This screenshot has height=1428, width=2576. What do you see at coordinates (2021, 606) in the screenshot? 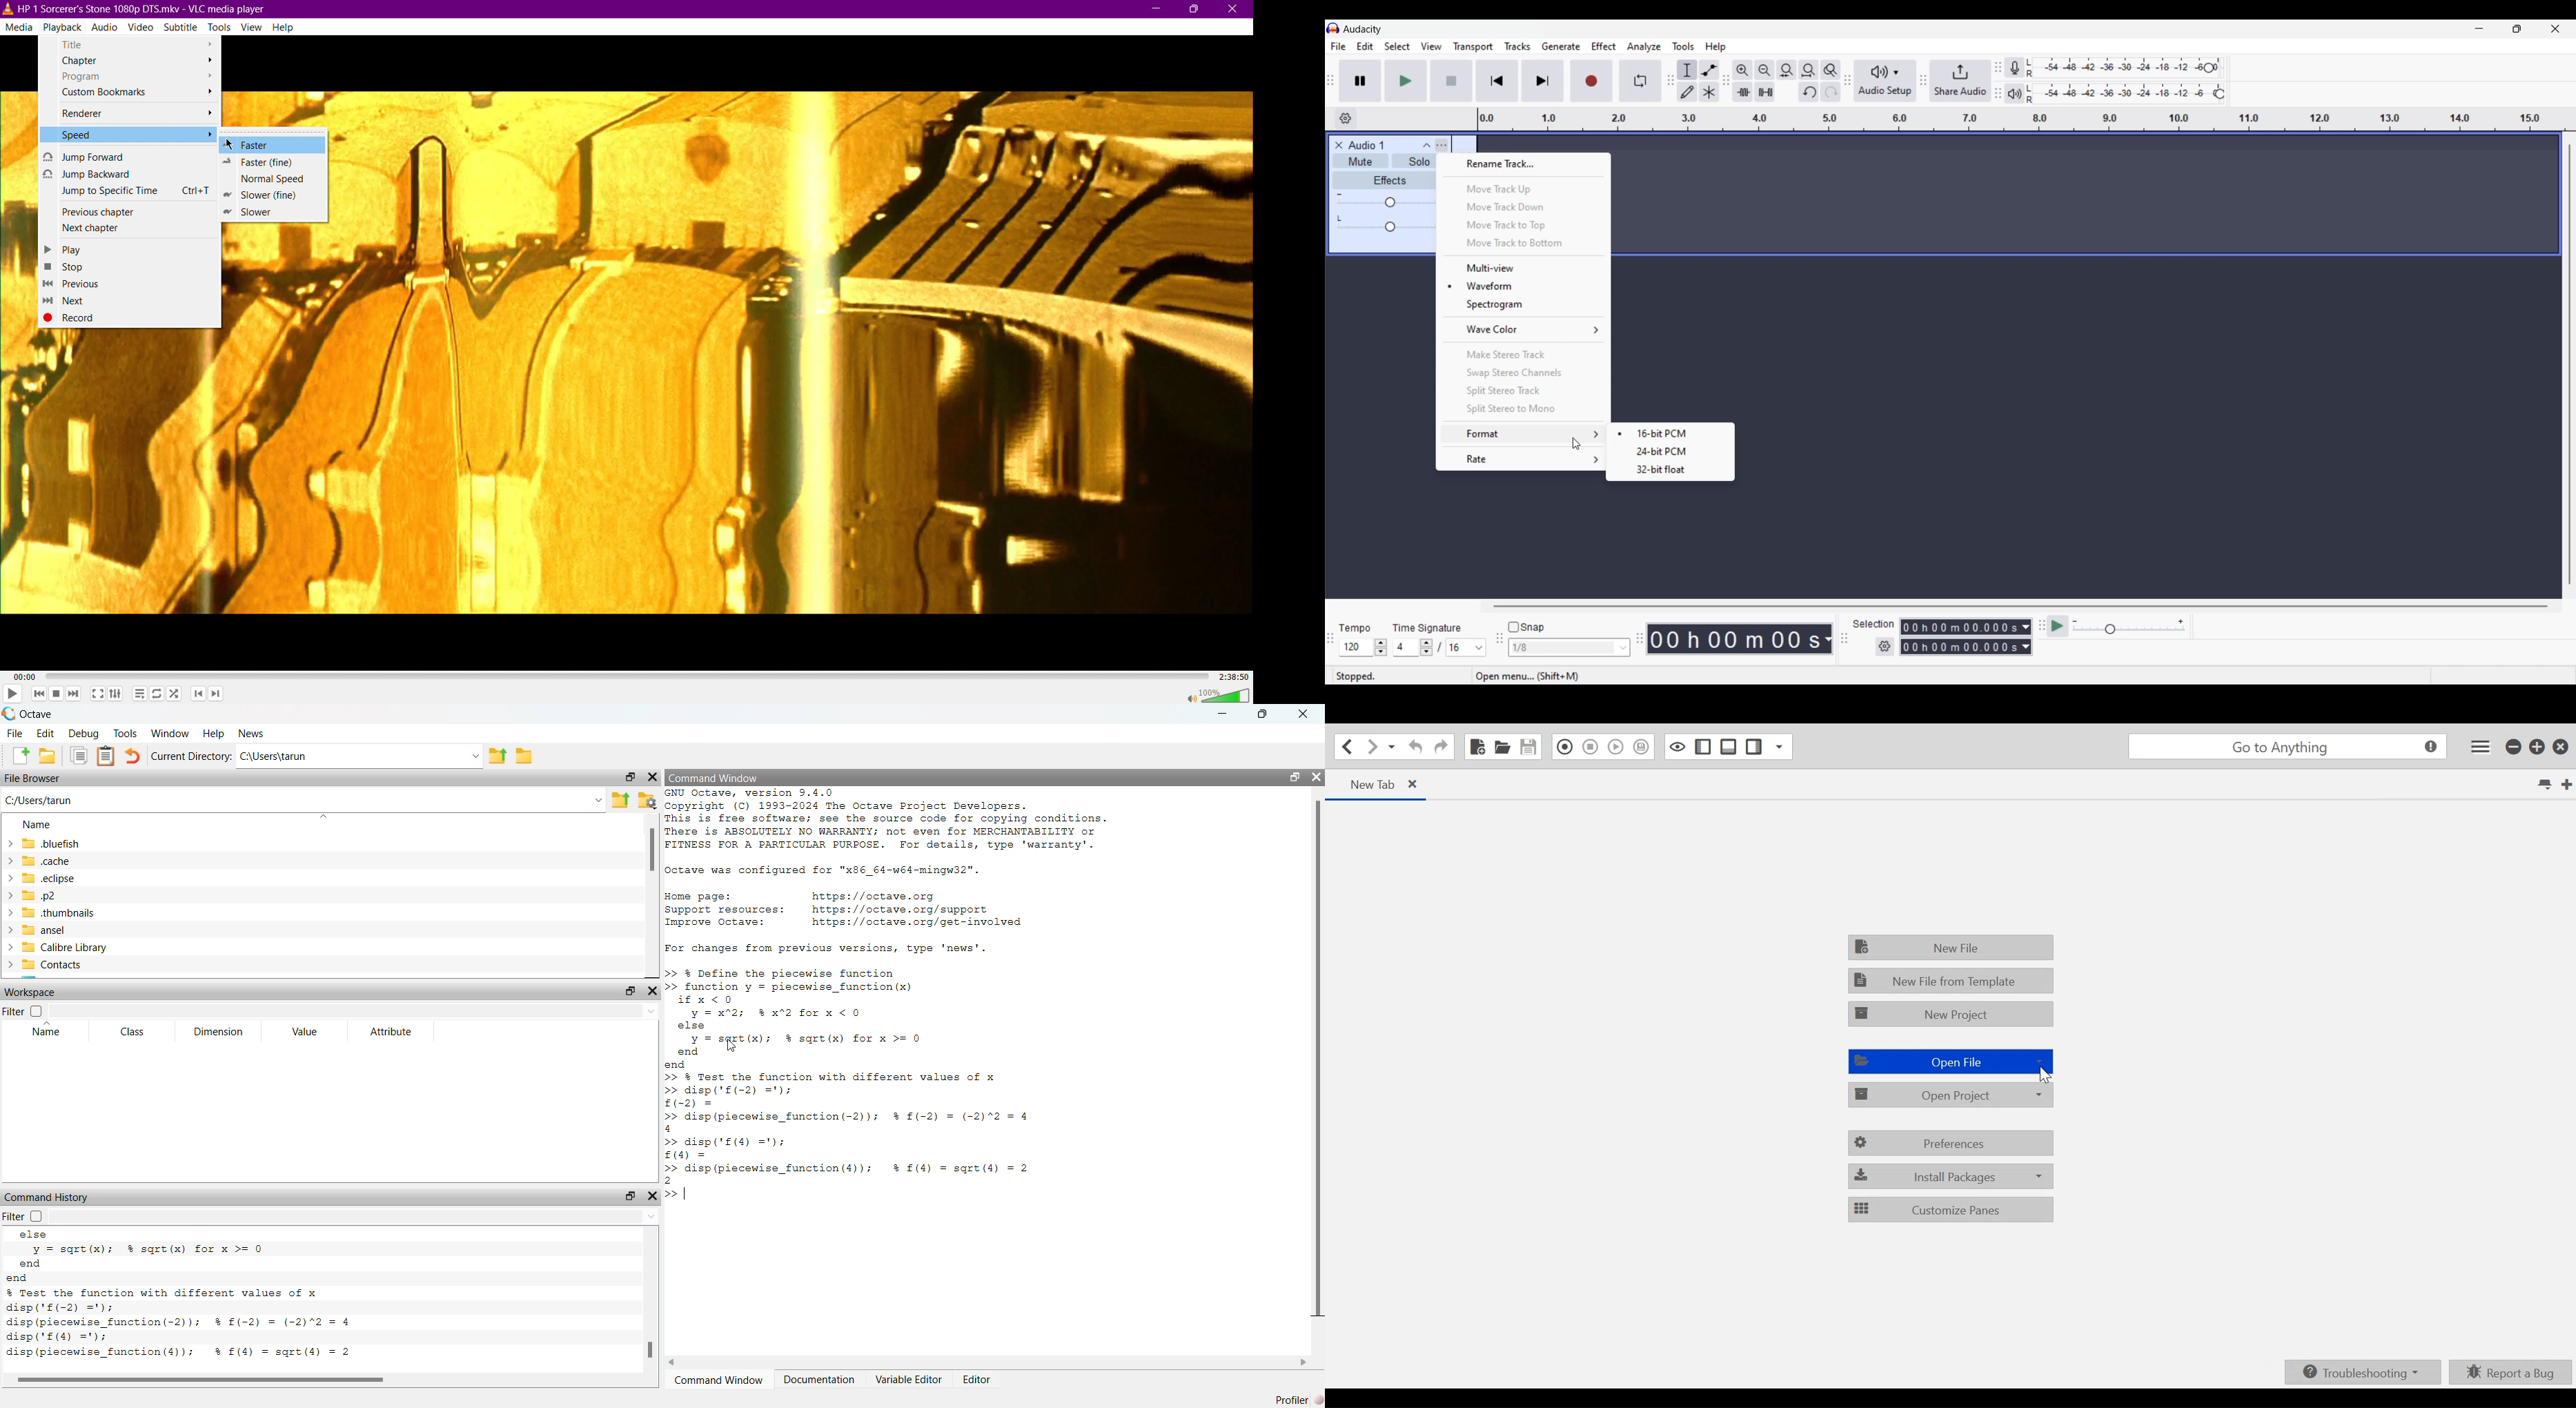
I see `Horizontal slide bar` at bounding box center [2021, 606].